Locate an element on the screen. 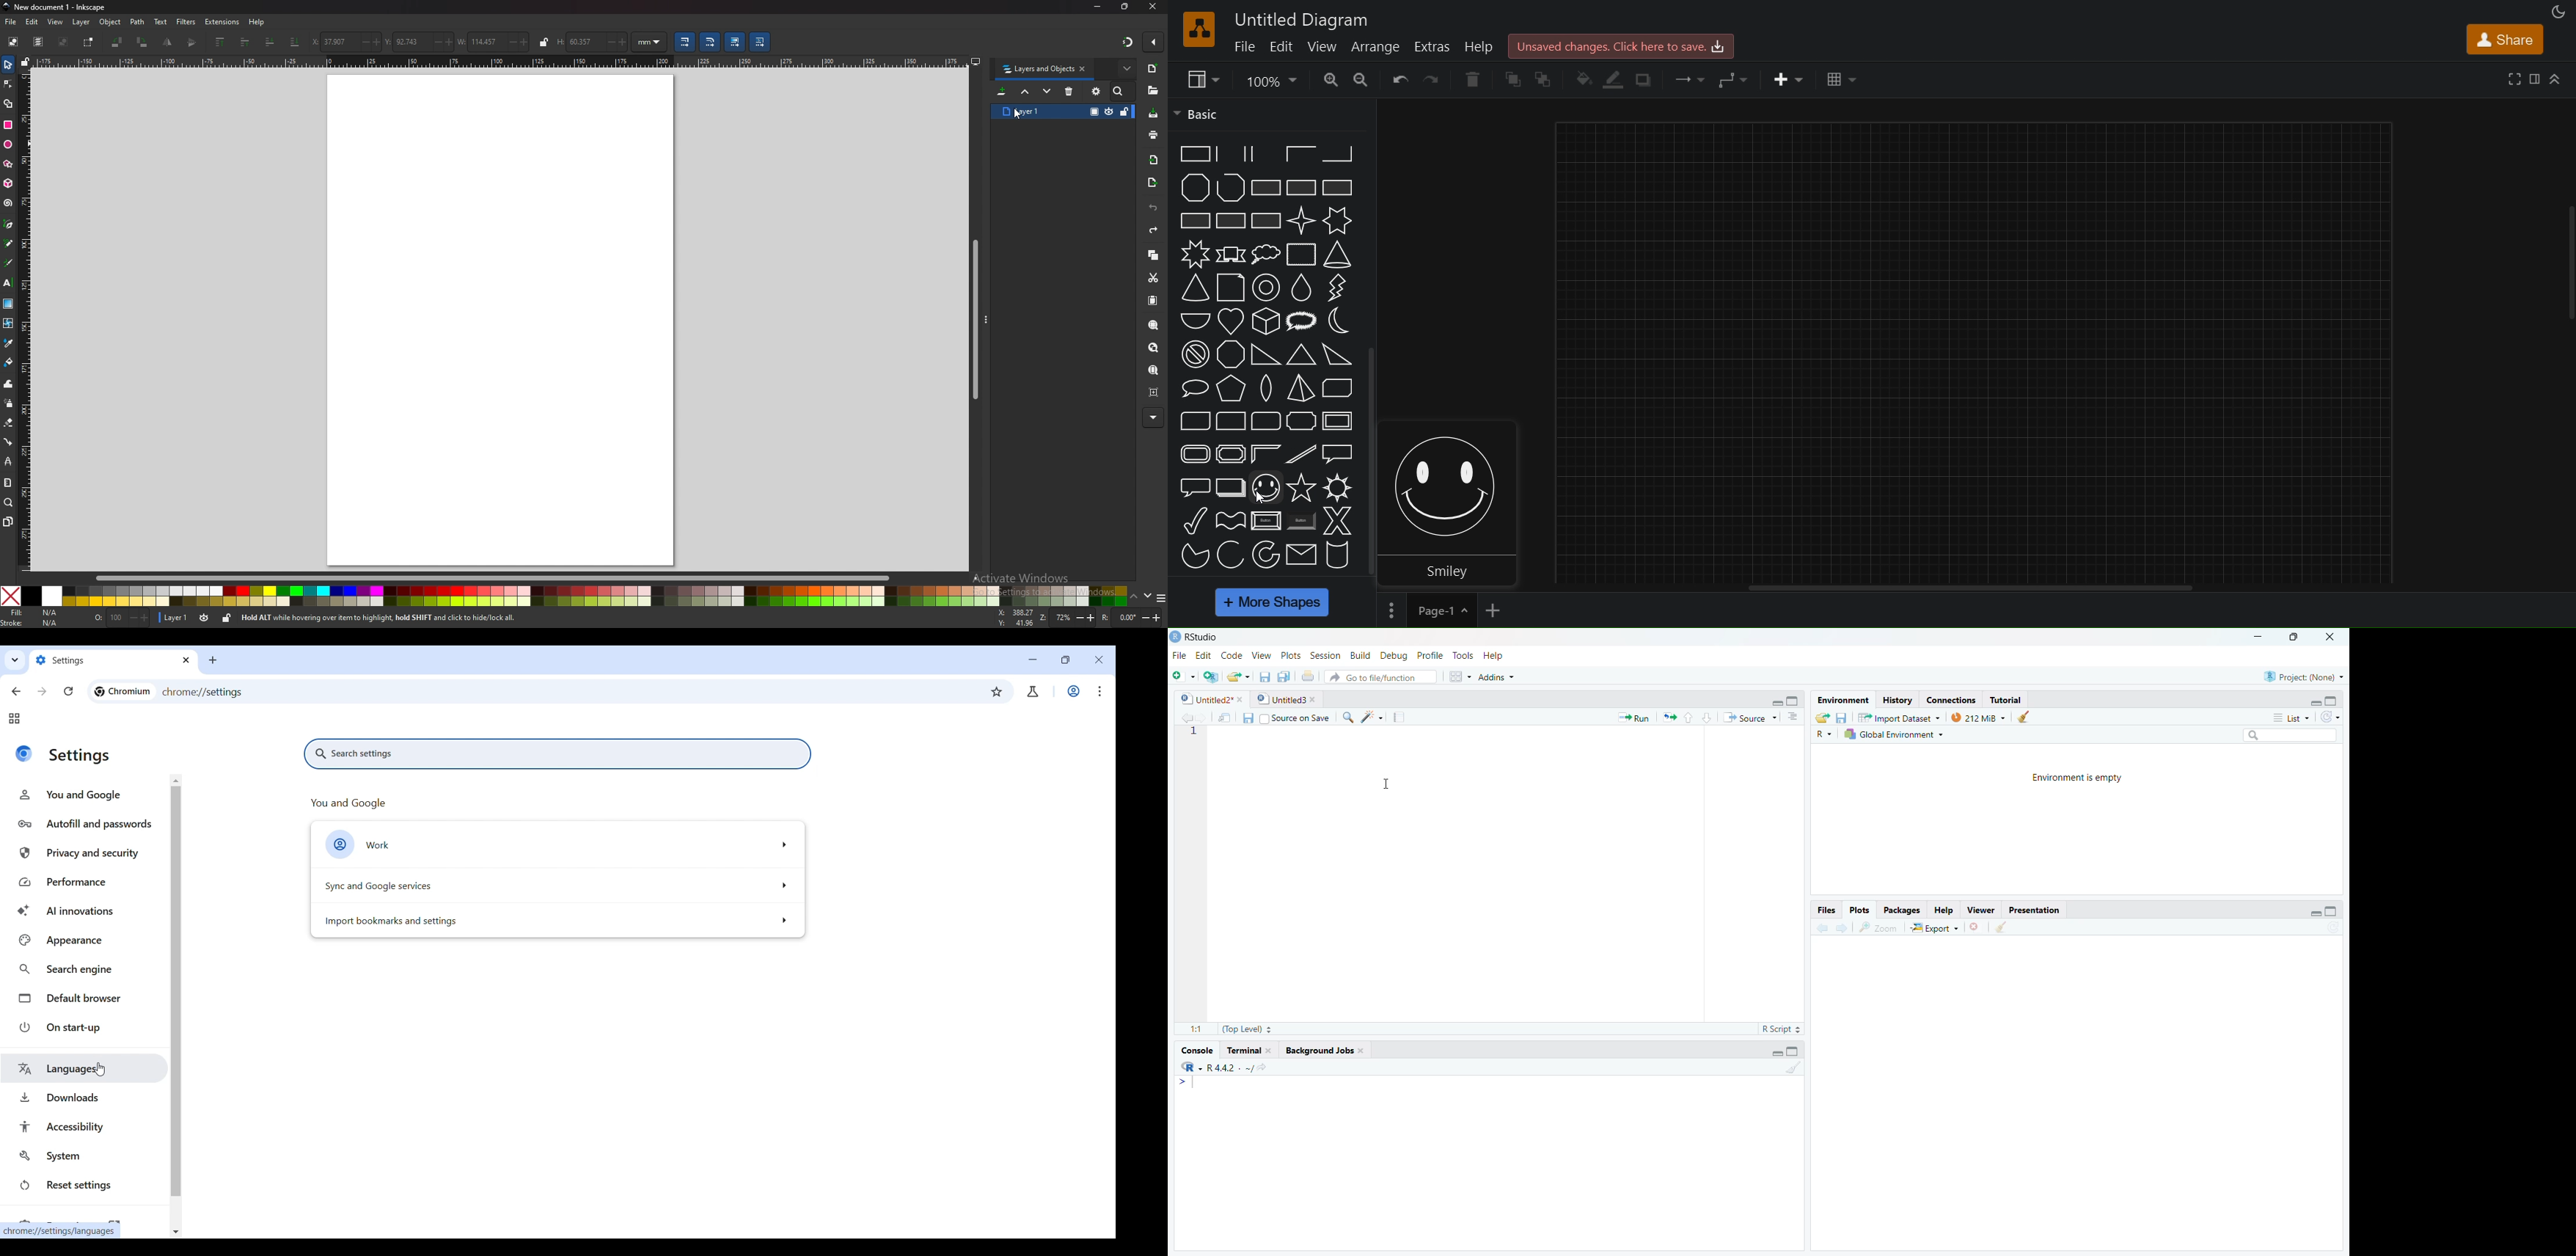 This screenshot has width=2576, height=1260. open an existing file is located at coordinates (1240, 677).